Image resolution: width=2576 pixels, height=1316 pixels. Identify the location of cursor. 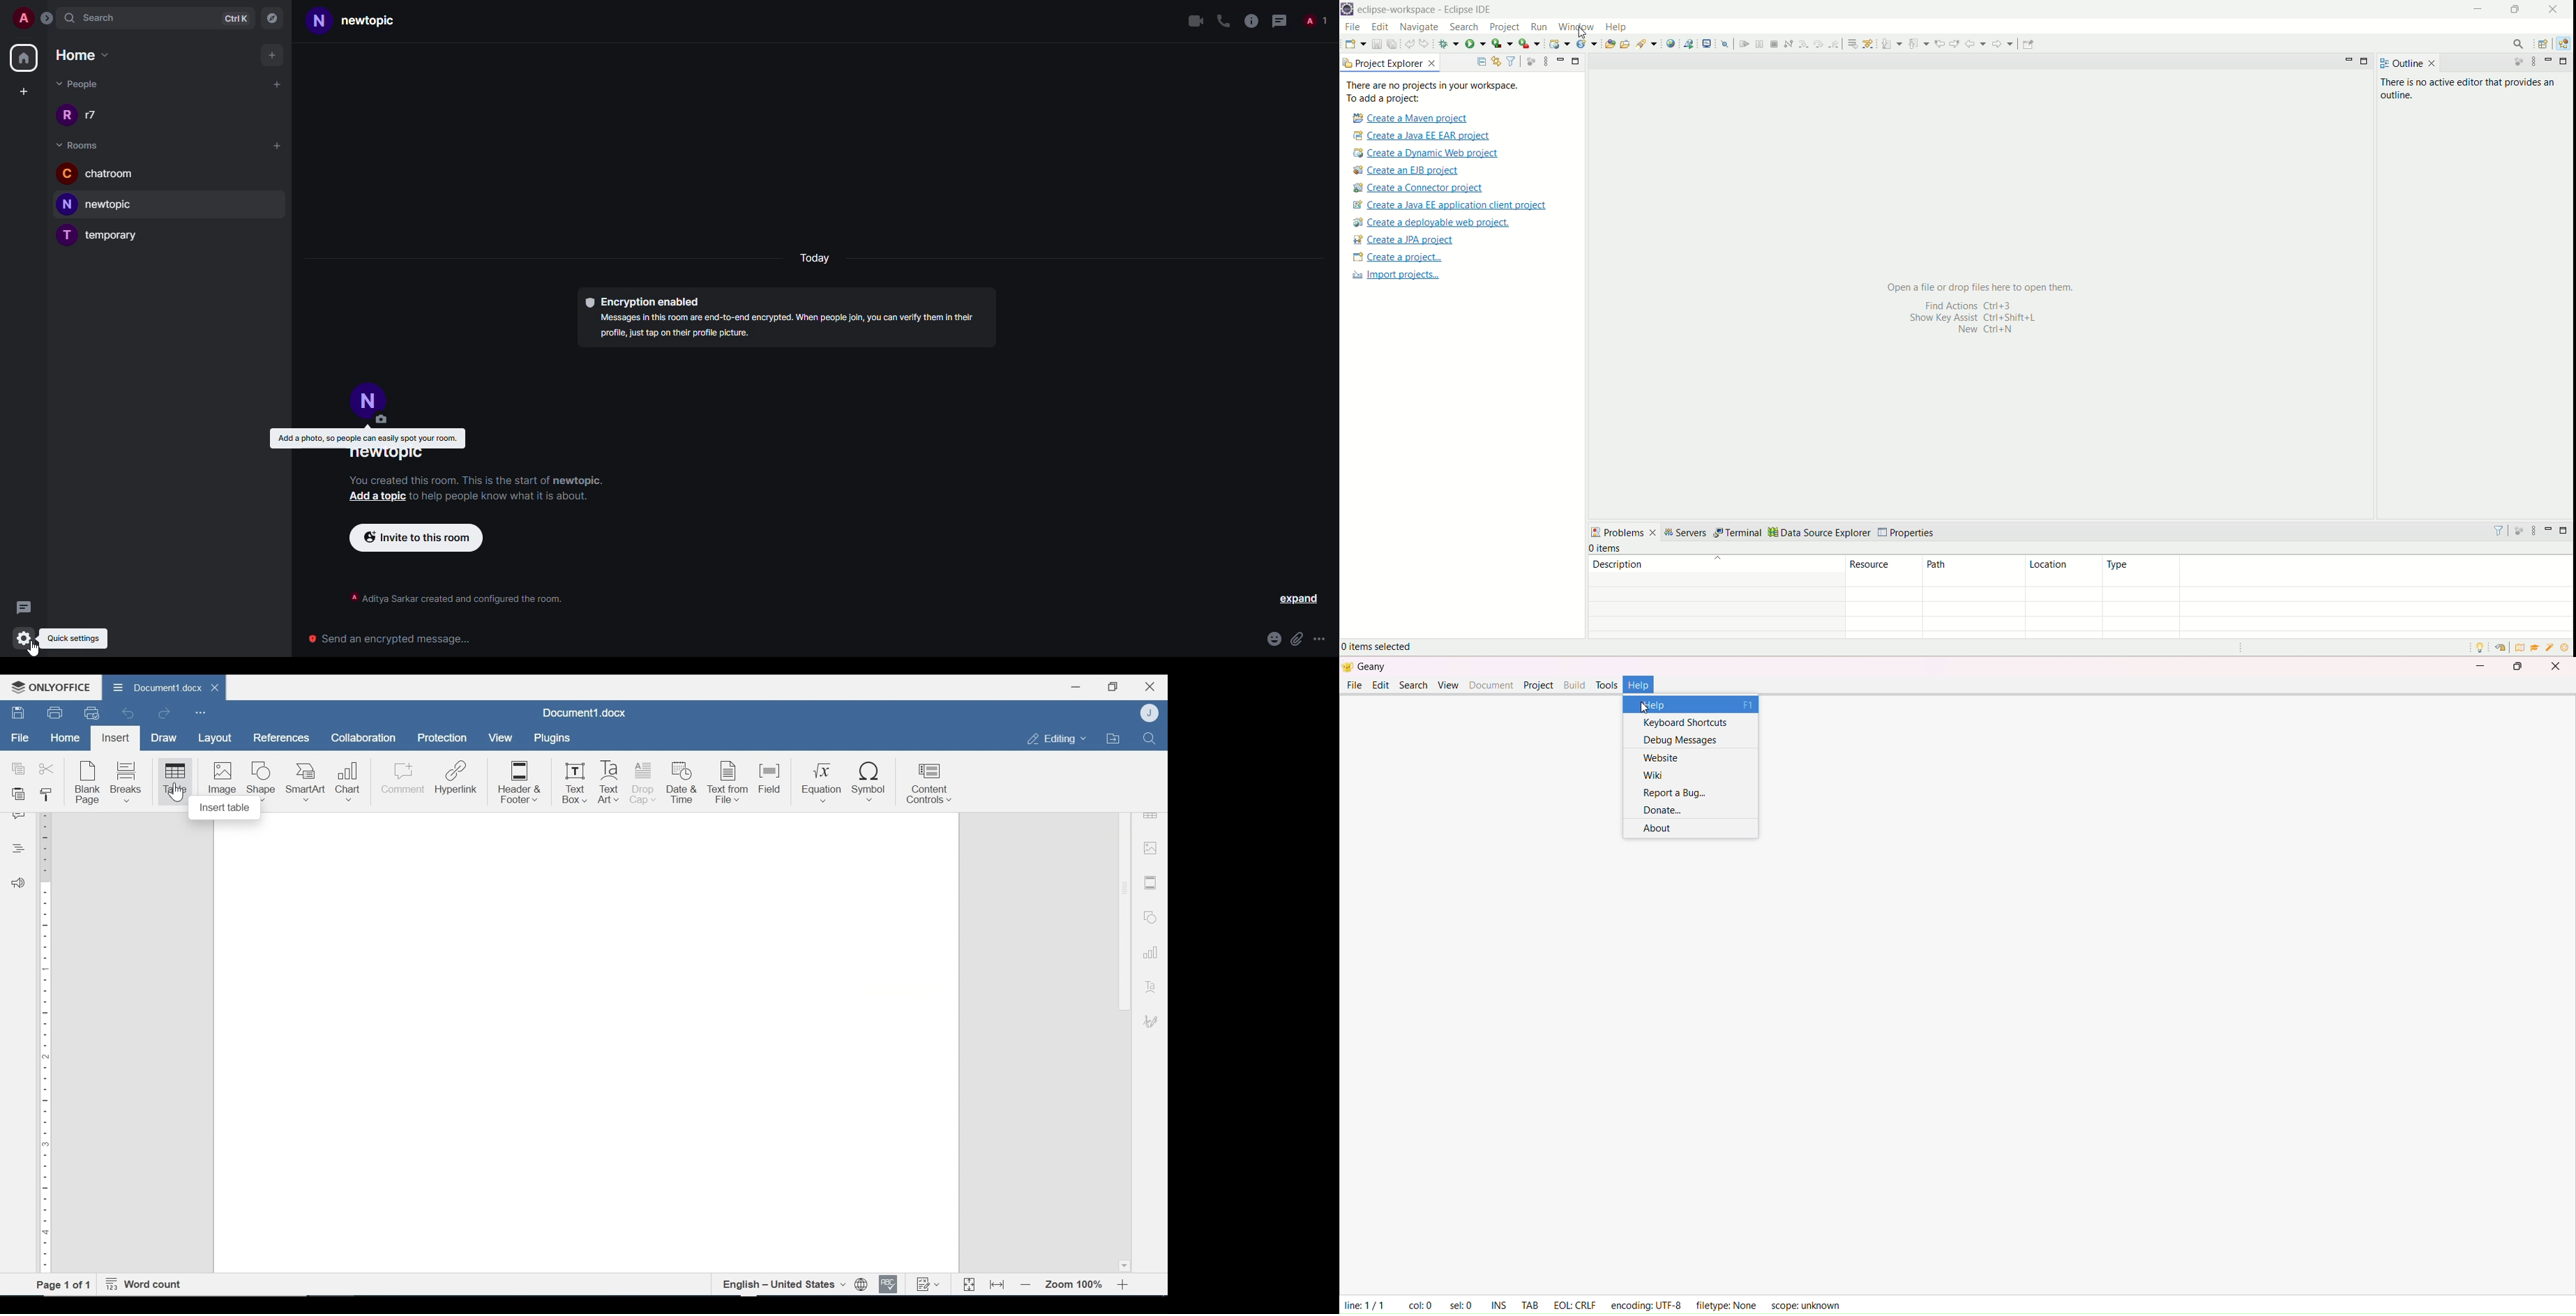
(33, 648).